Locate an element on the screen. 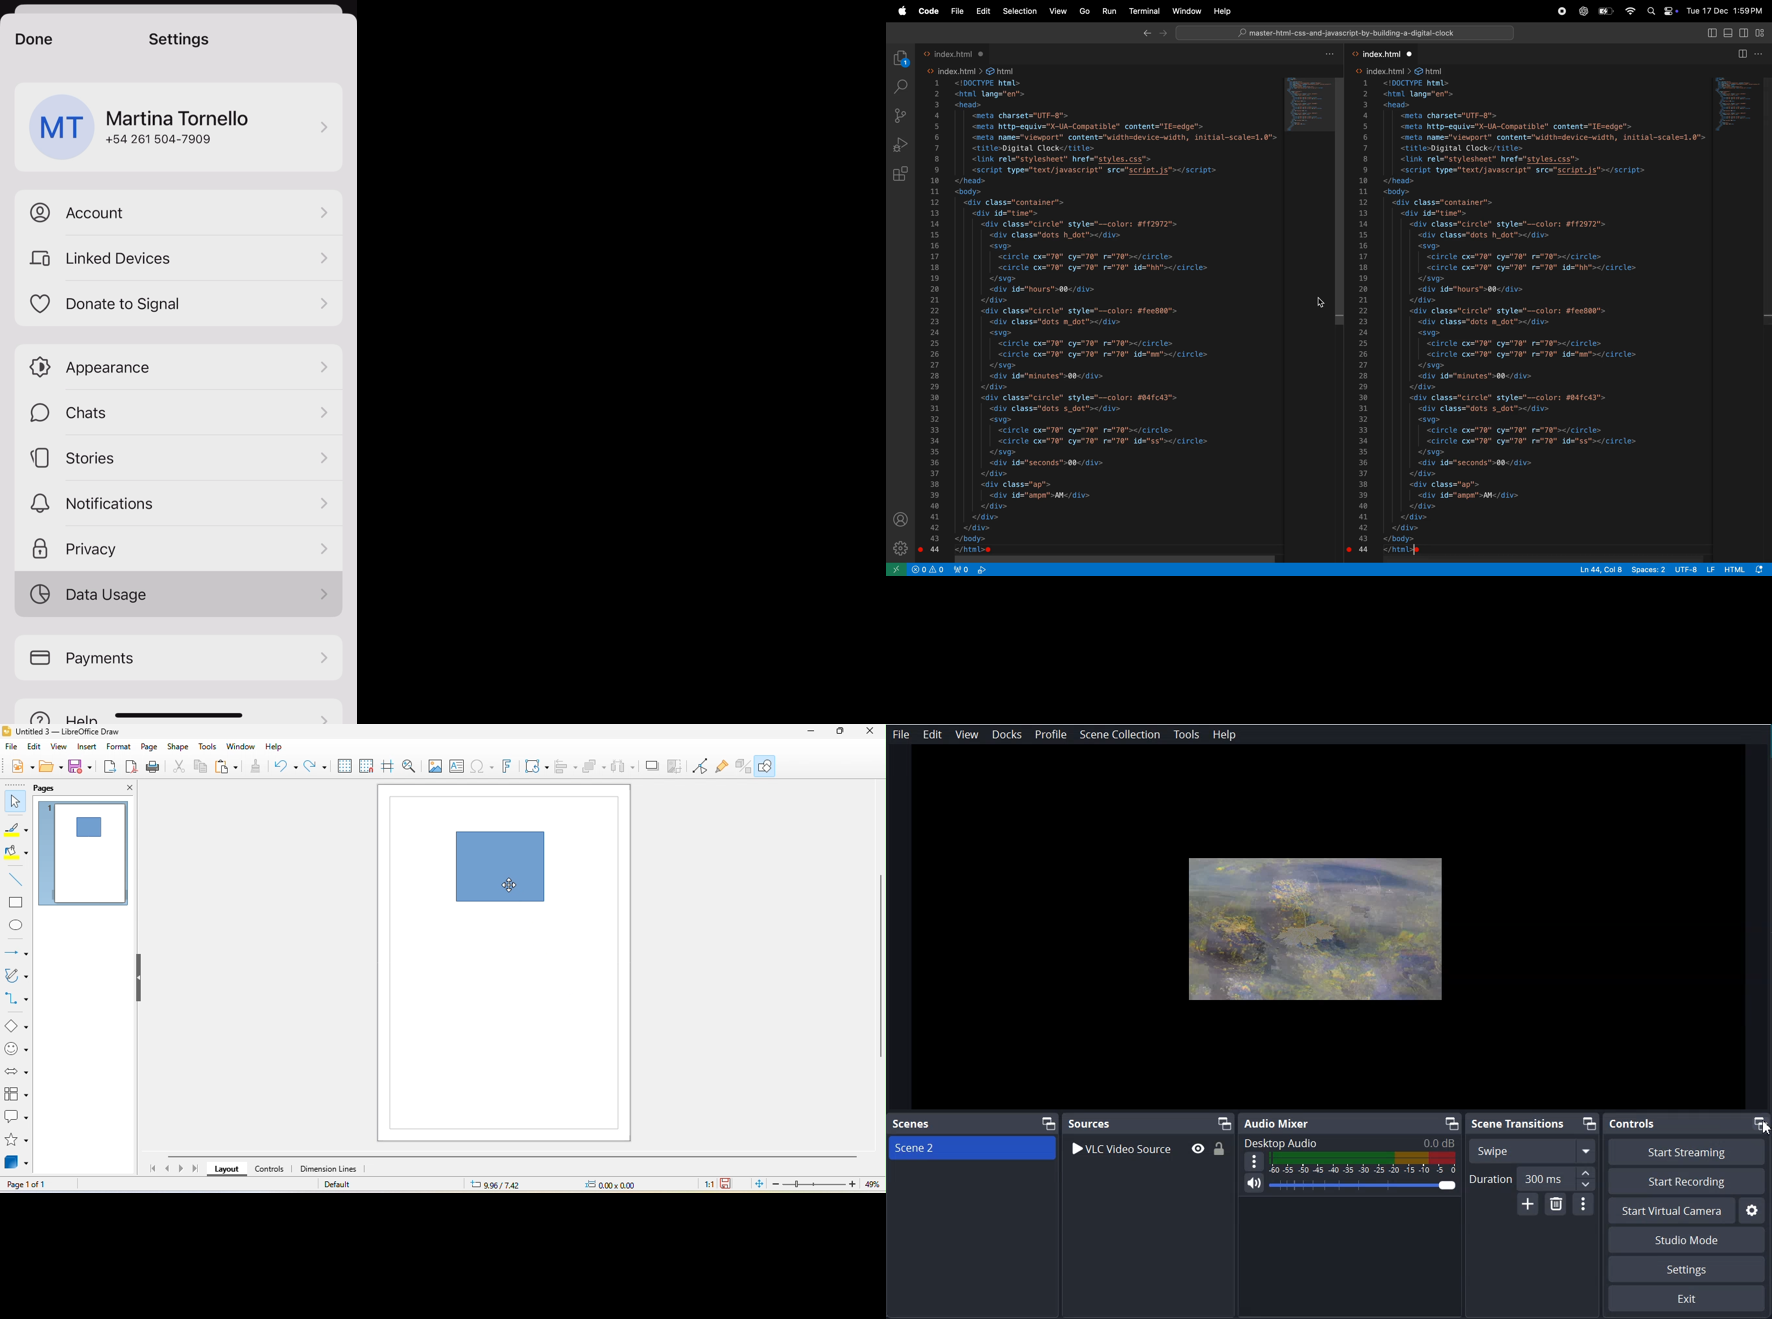  account is located at coordinates (179, 213).